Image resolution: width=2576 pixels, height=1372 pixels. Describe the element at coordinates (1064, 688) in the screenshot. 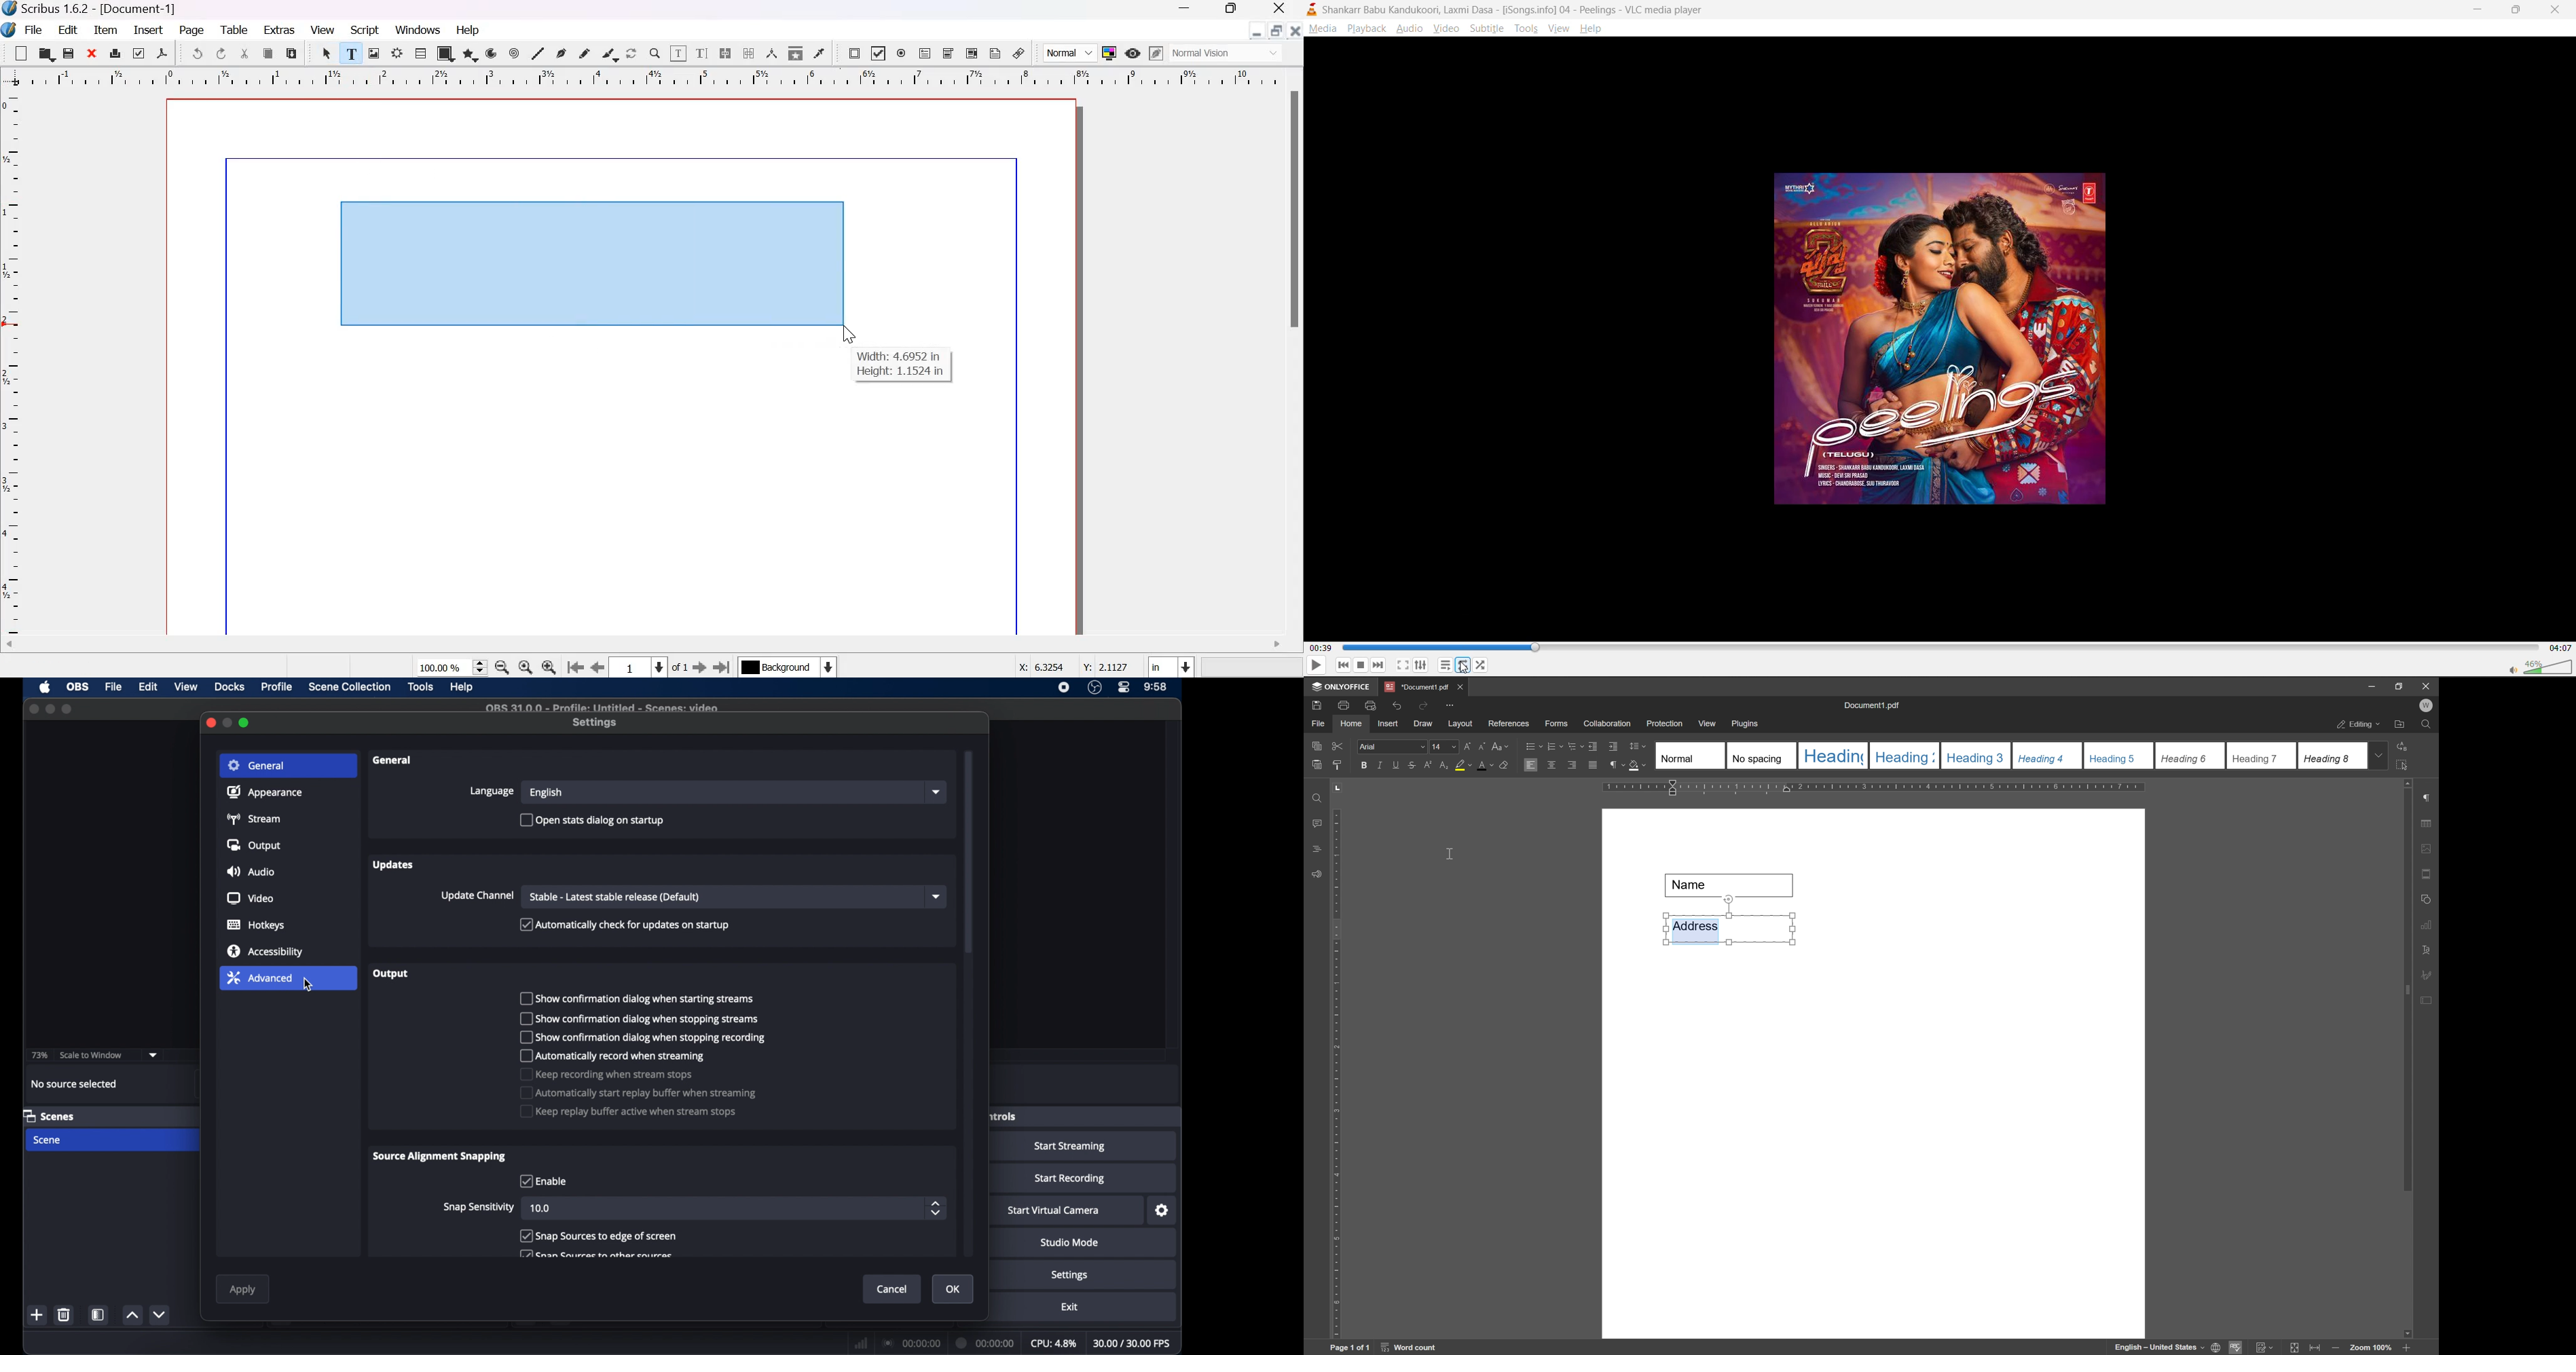

I see `screen recorder icon` at that location.